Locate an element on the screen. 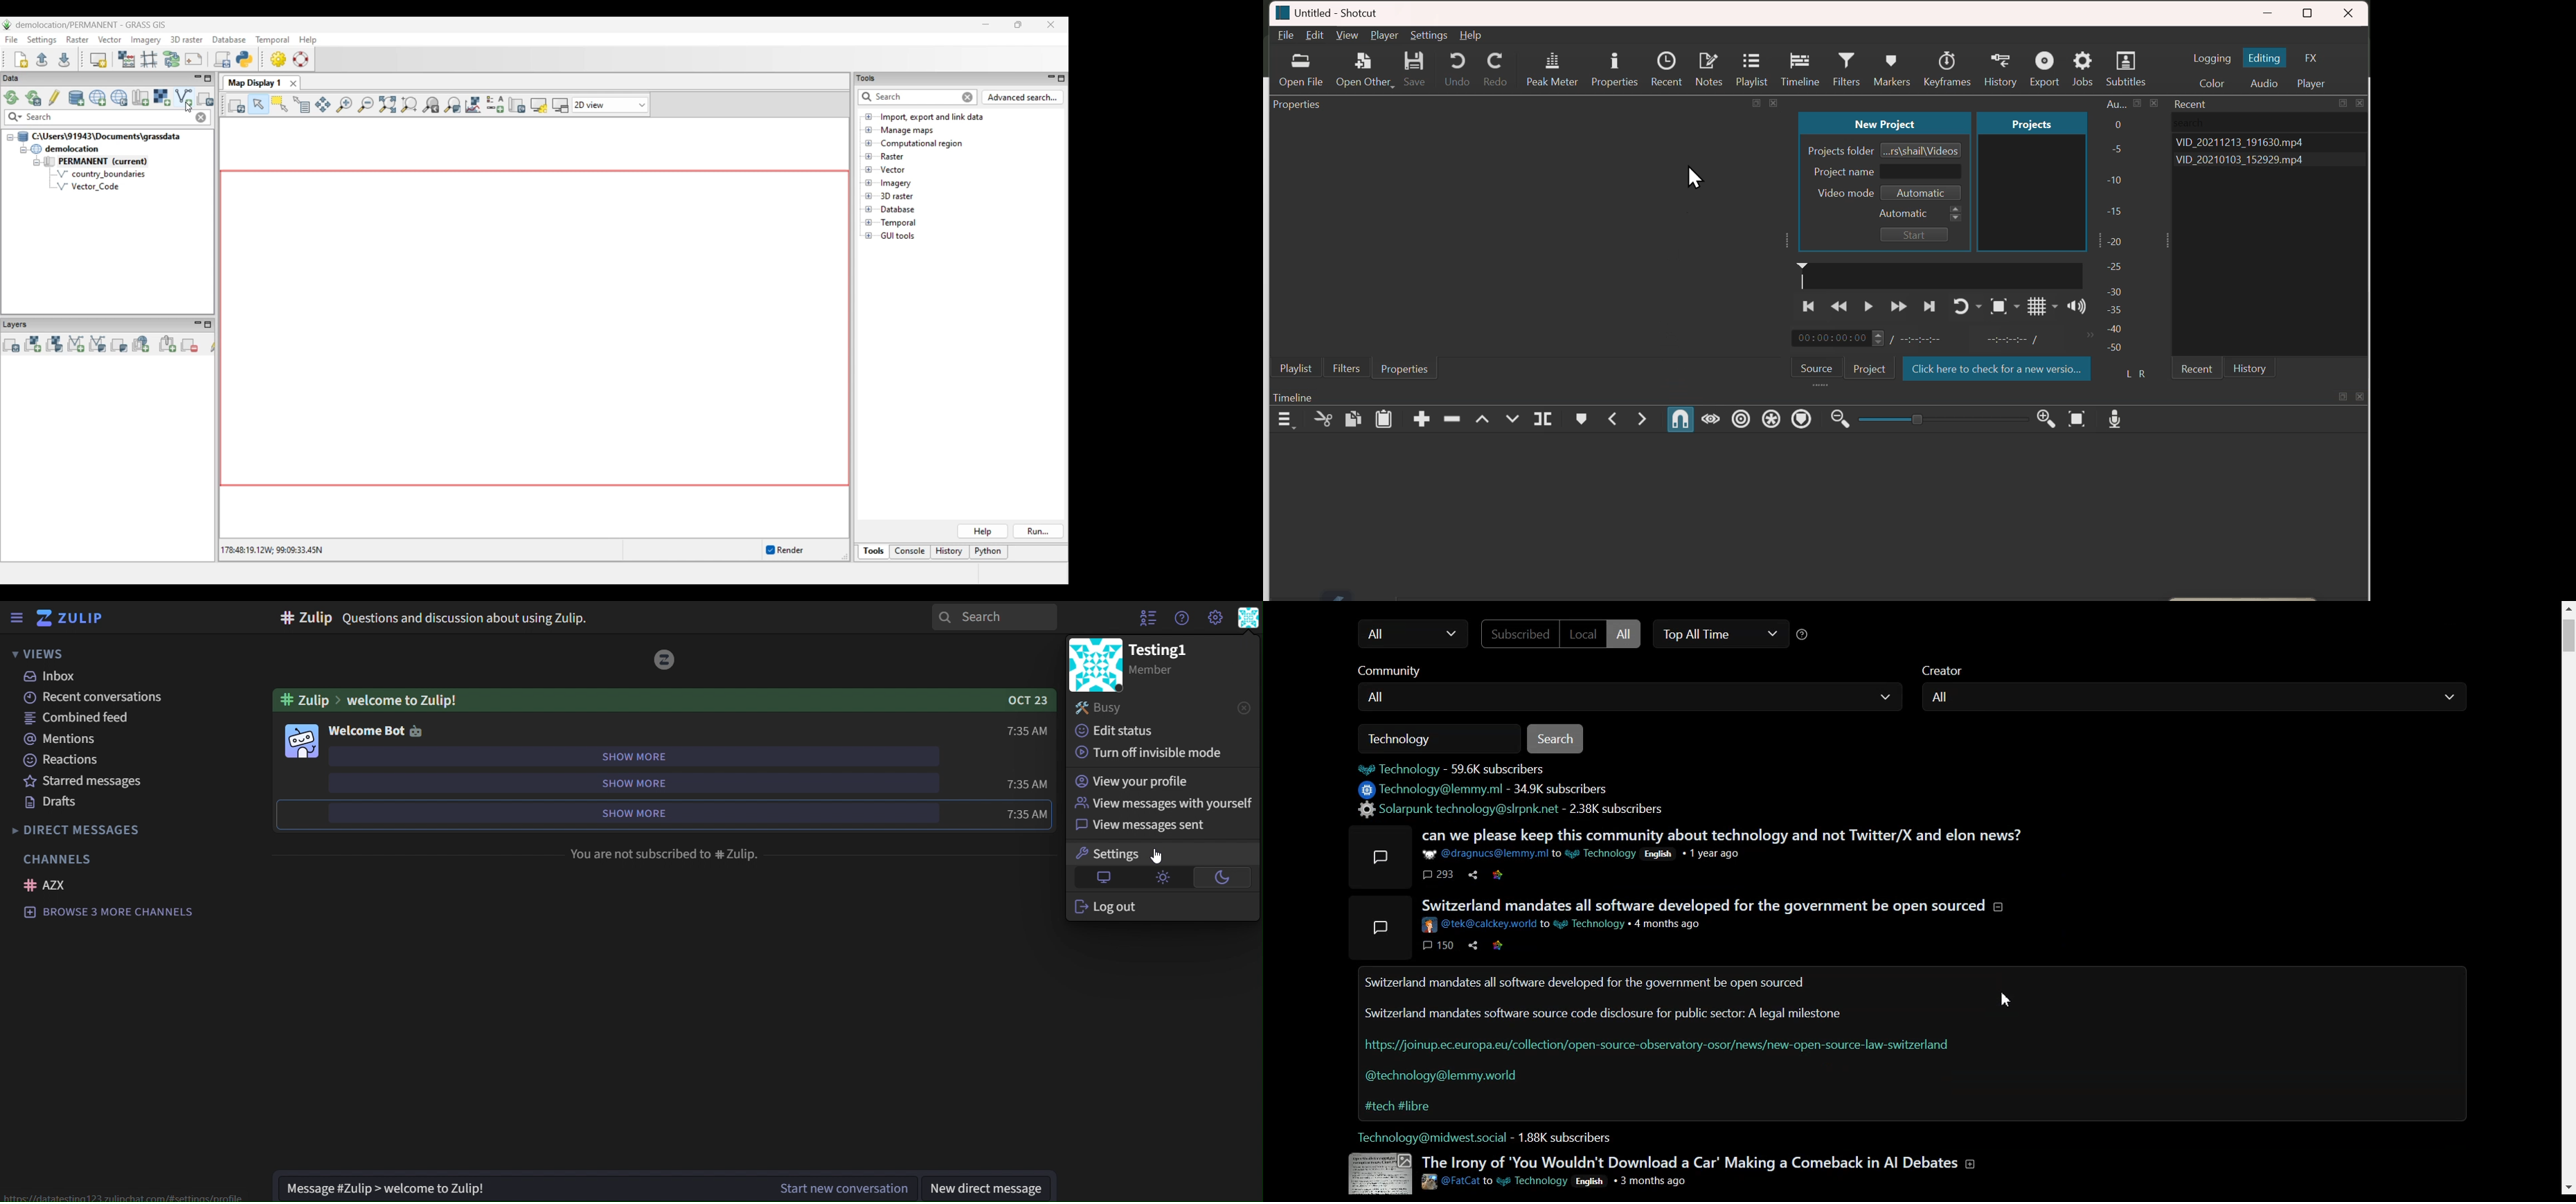 The height and width of the screenshot is (1204, 2576). 293 comments is located at coordinates (1438, 875).